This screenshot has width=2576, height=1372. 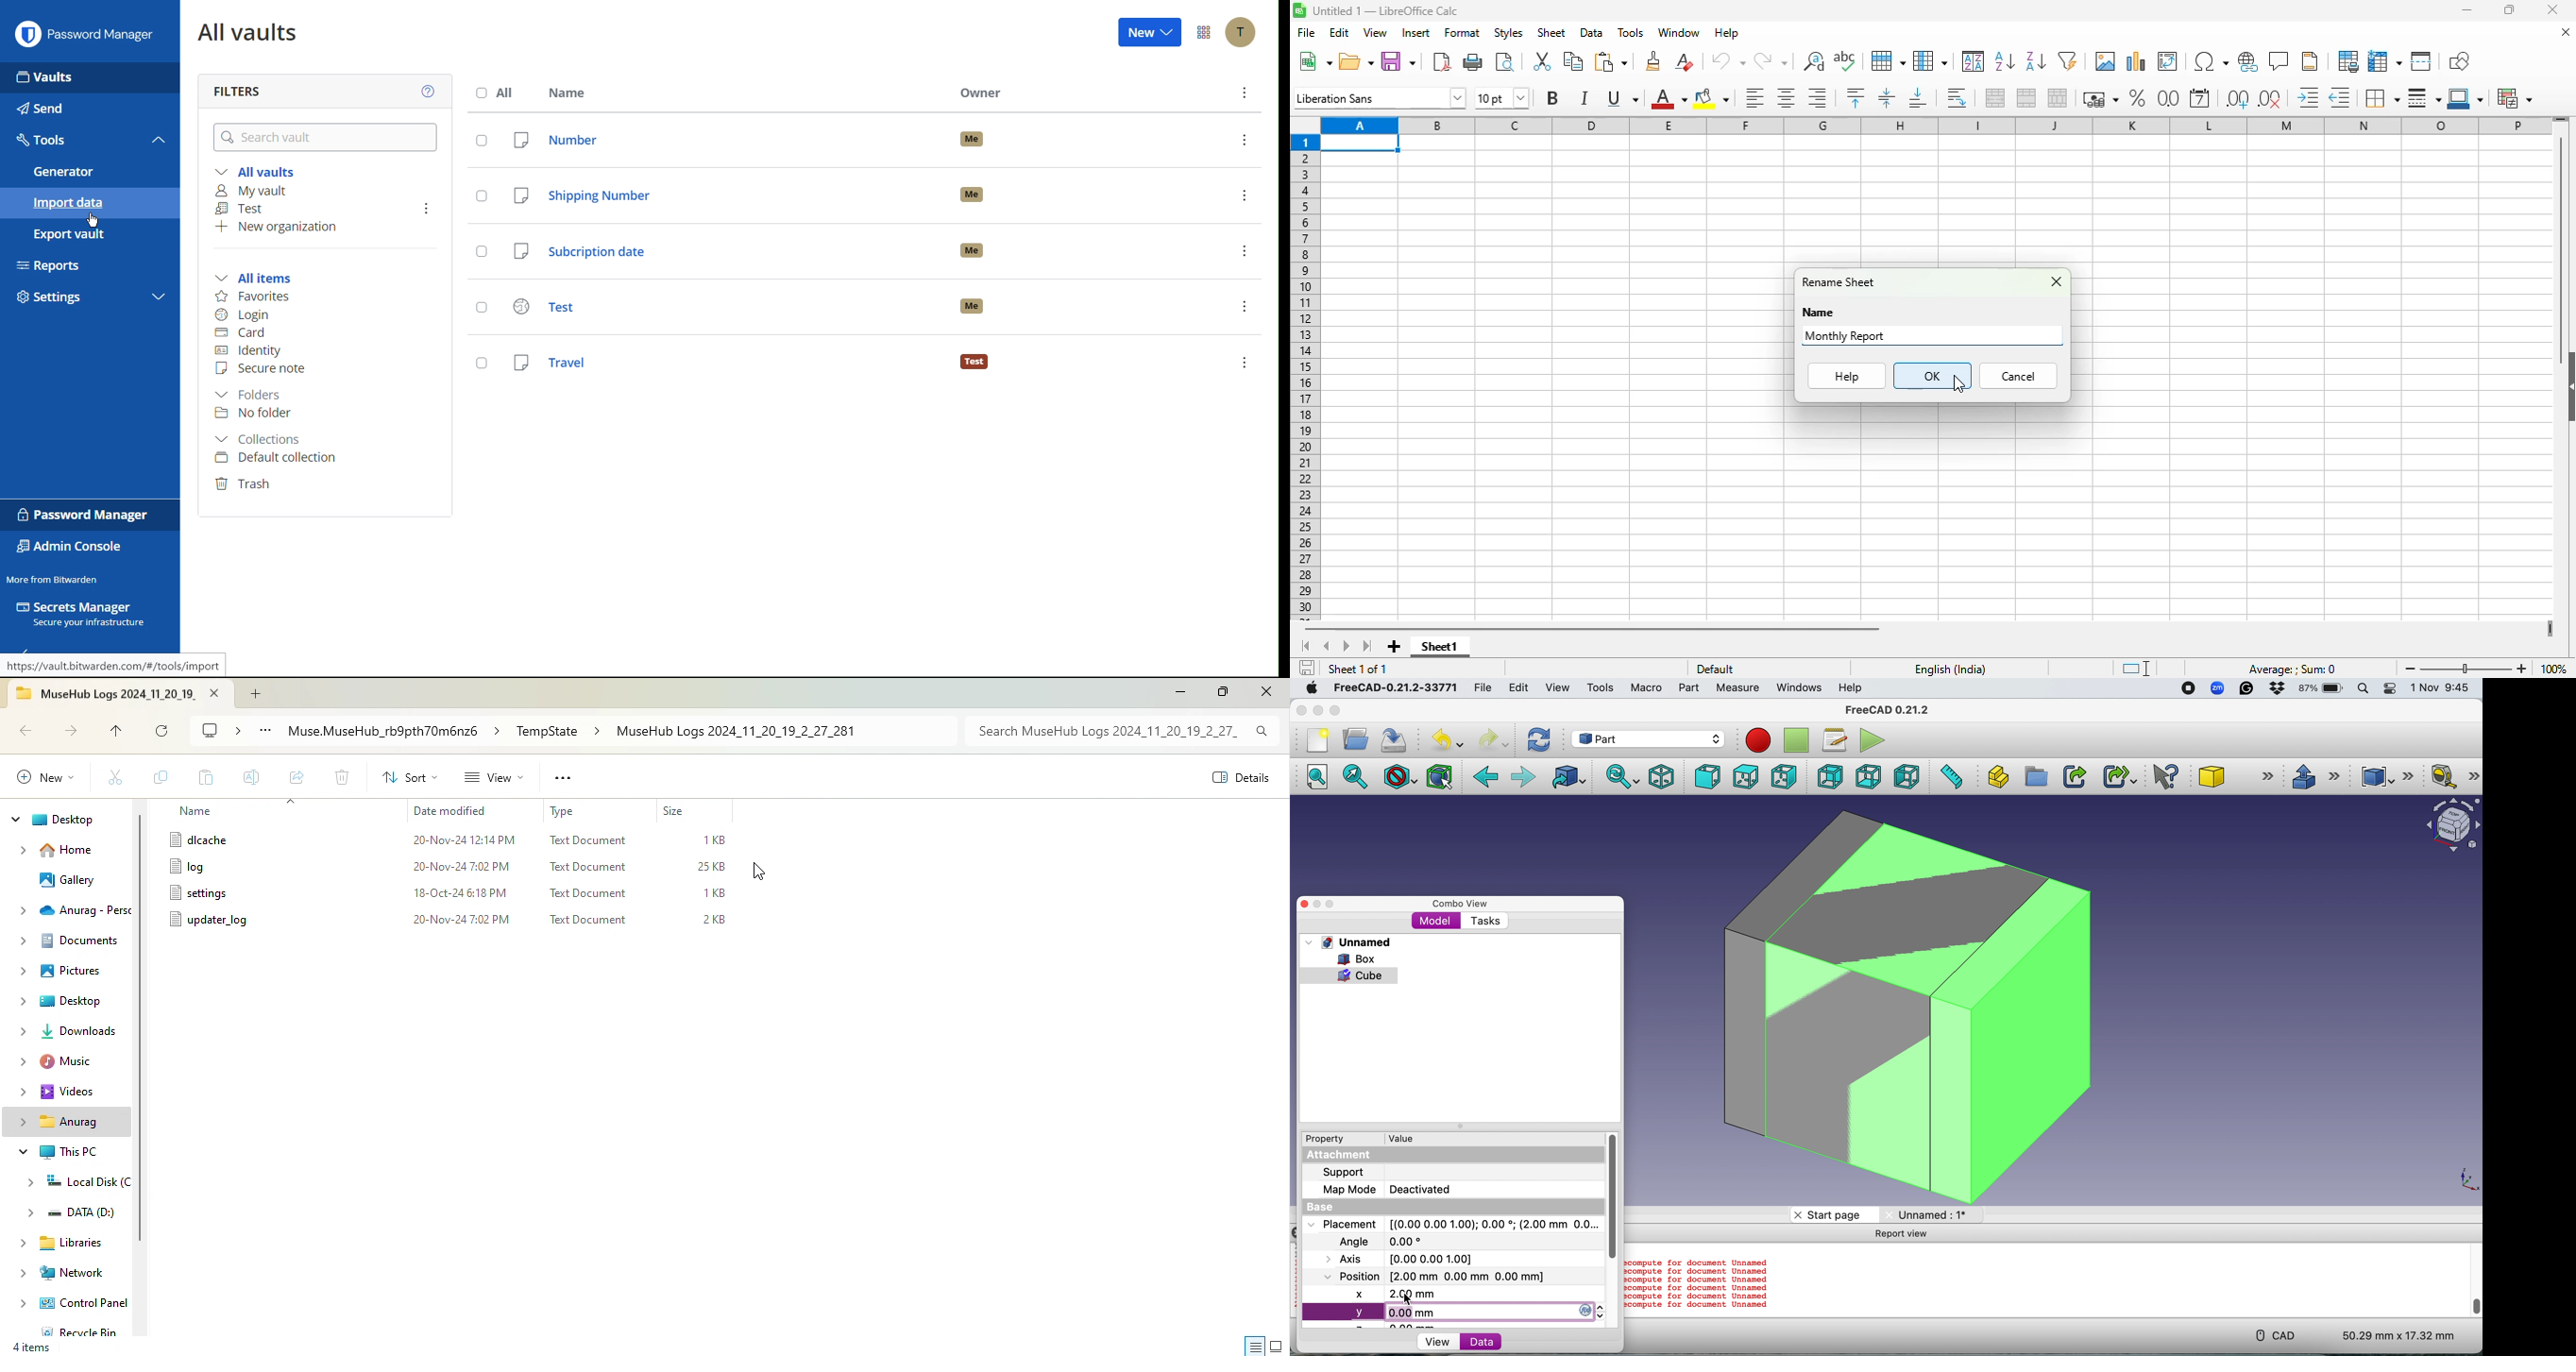 I want to click on Secrets Manager, so click(x=84, y=616).